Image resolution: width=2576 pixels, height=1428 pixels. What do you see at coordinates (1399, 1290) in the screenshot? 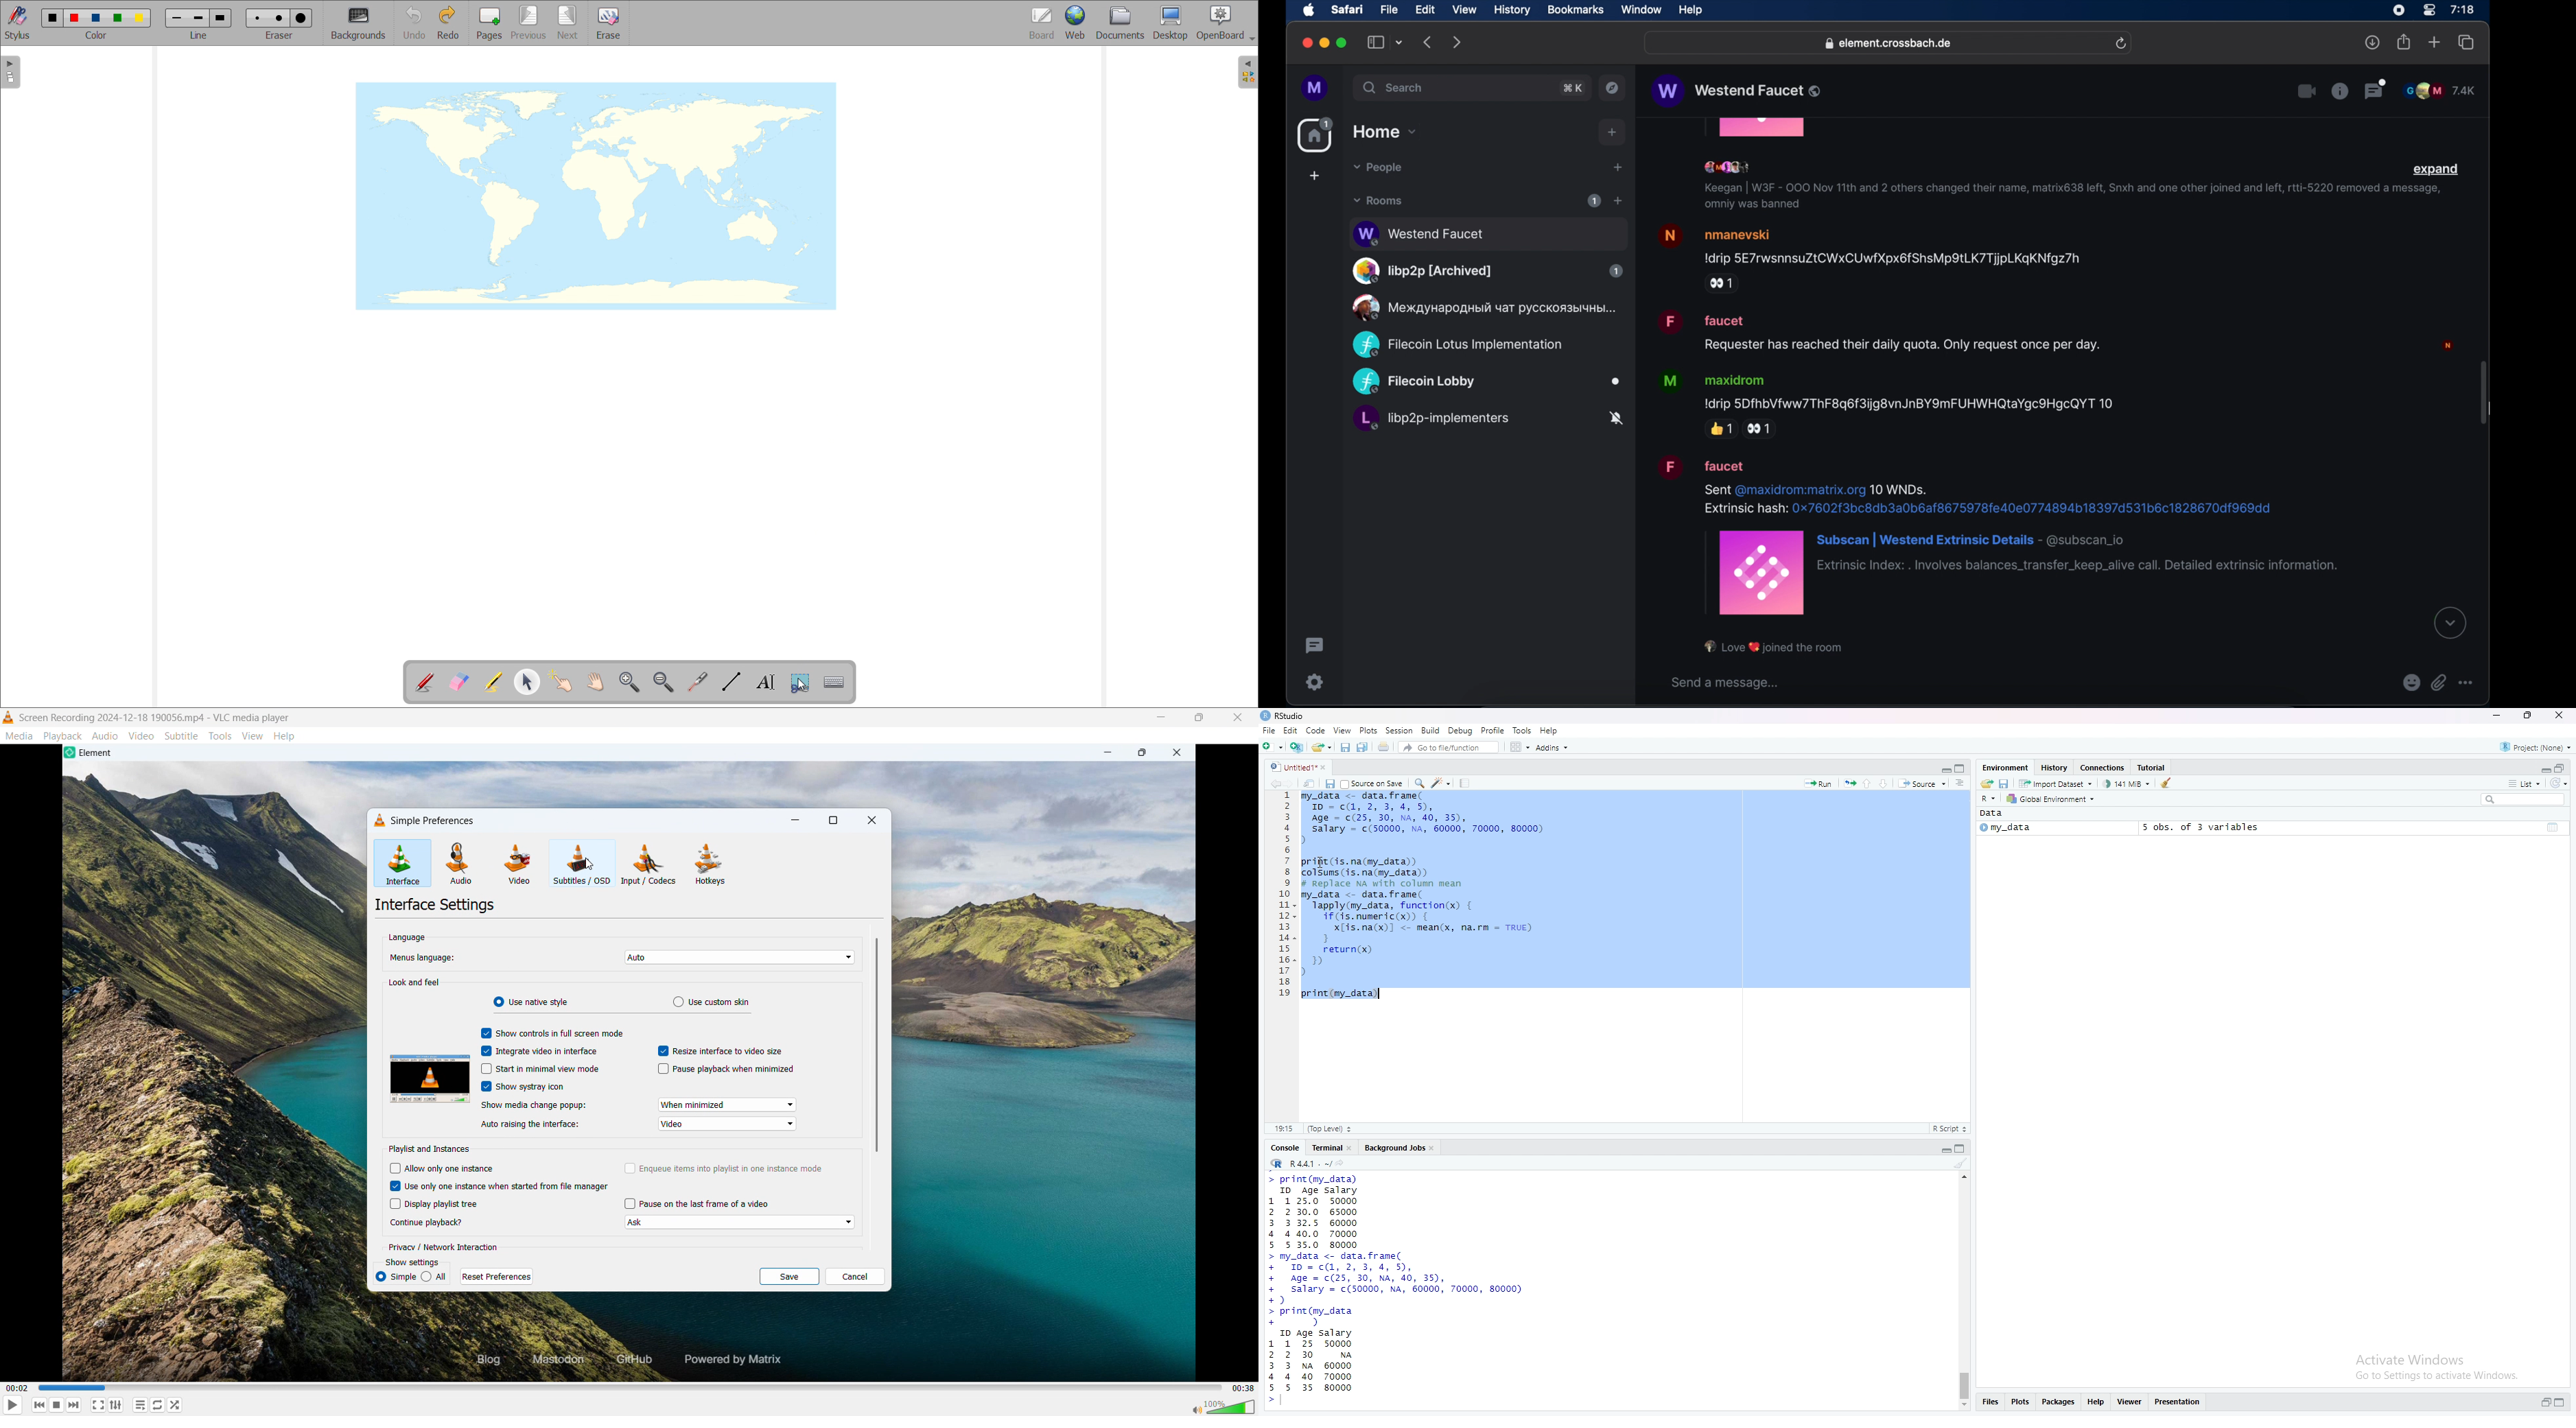
I see `data frame set` at bounding box center [1399, 1290].